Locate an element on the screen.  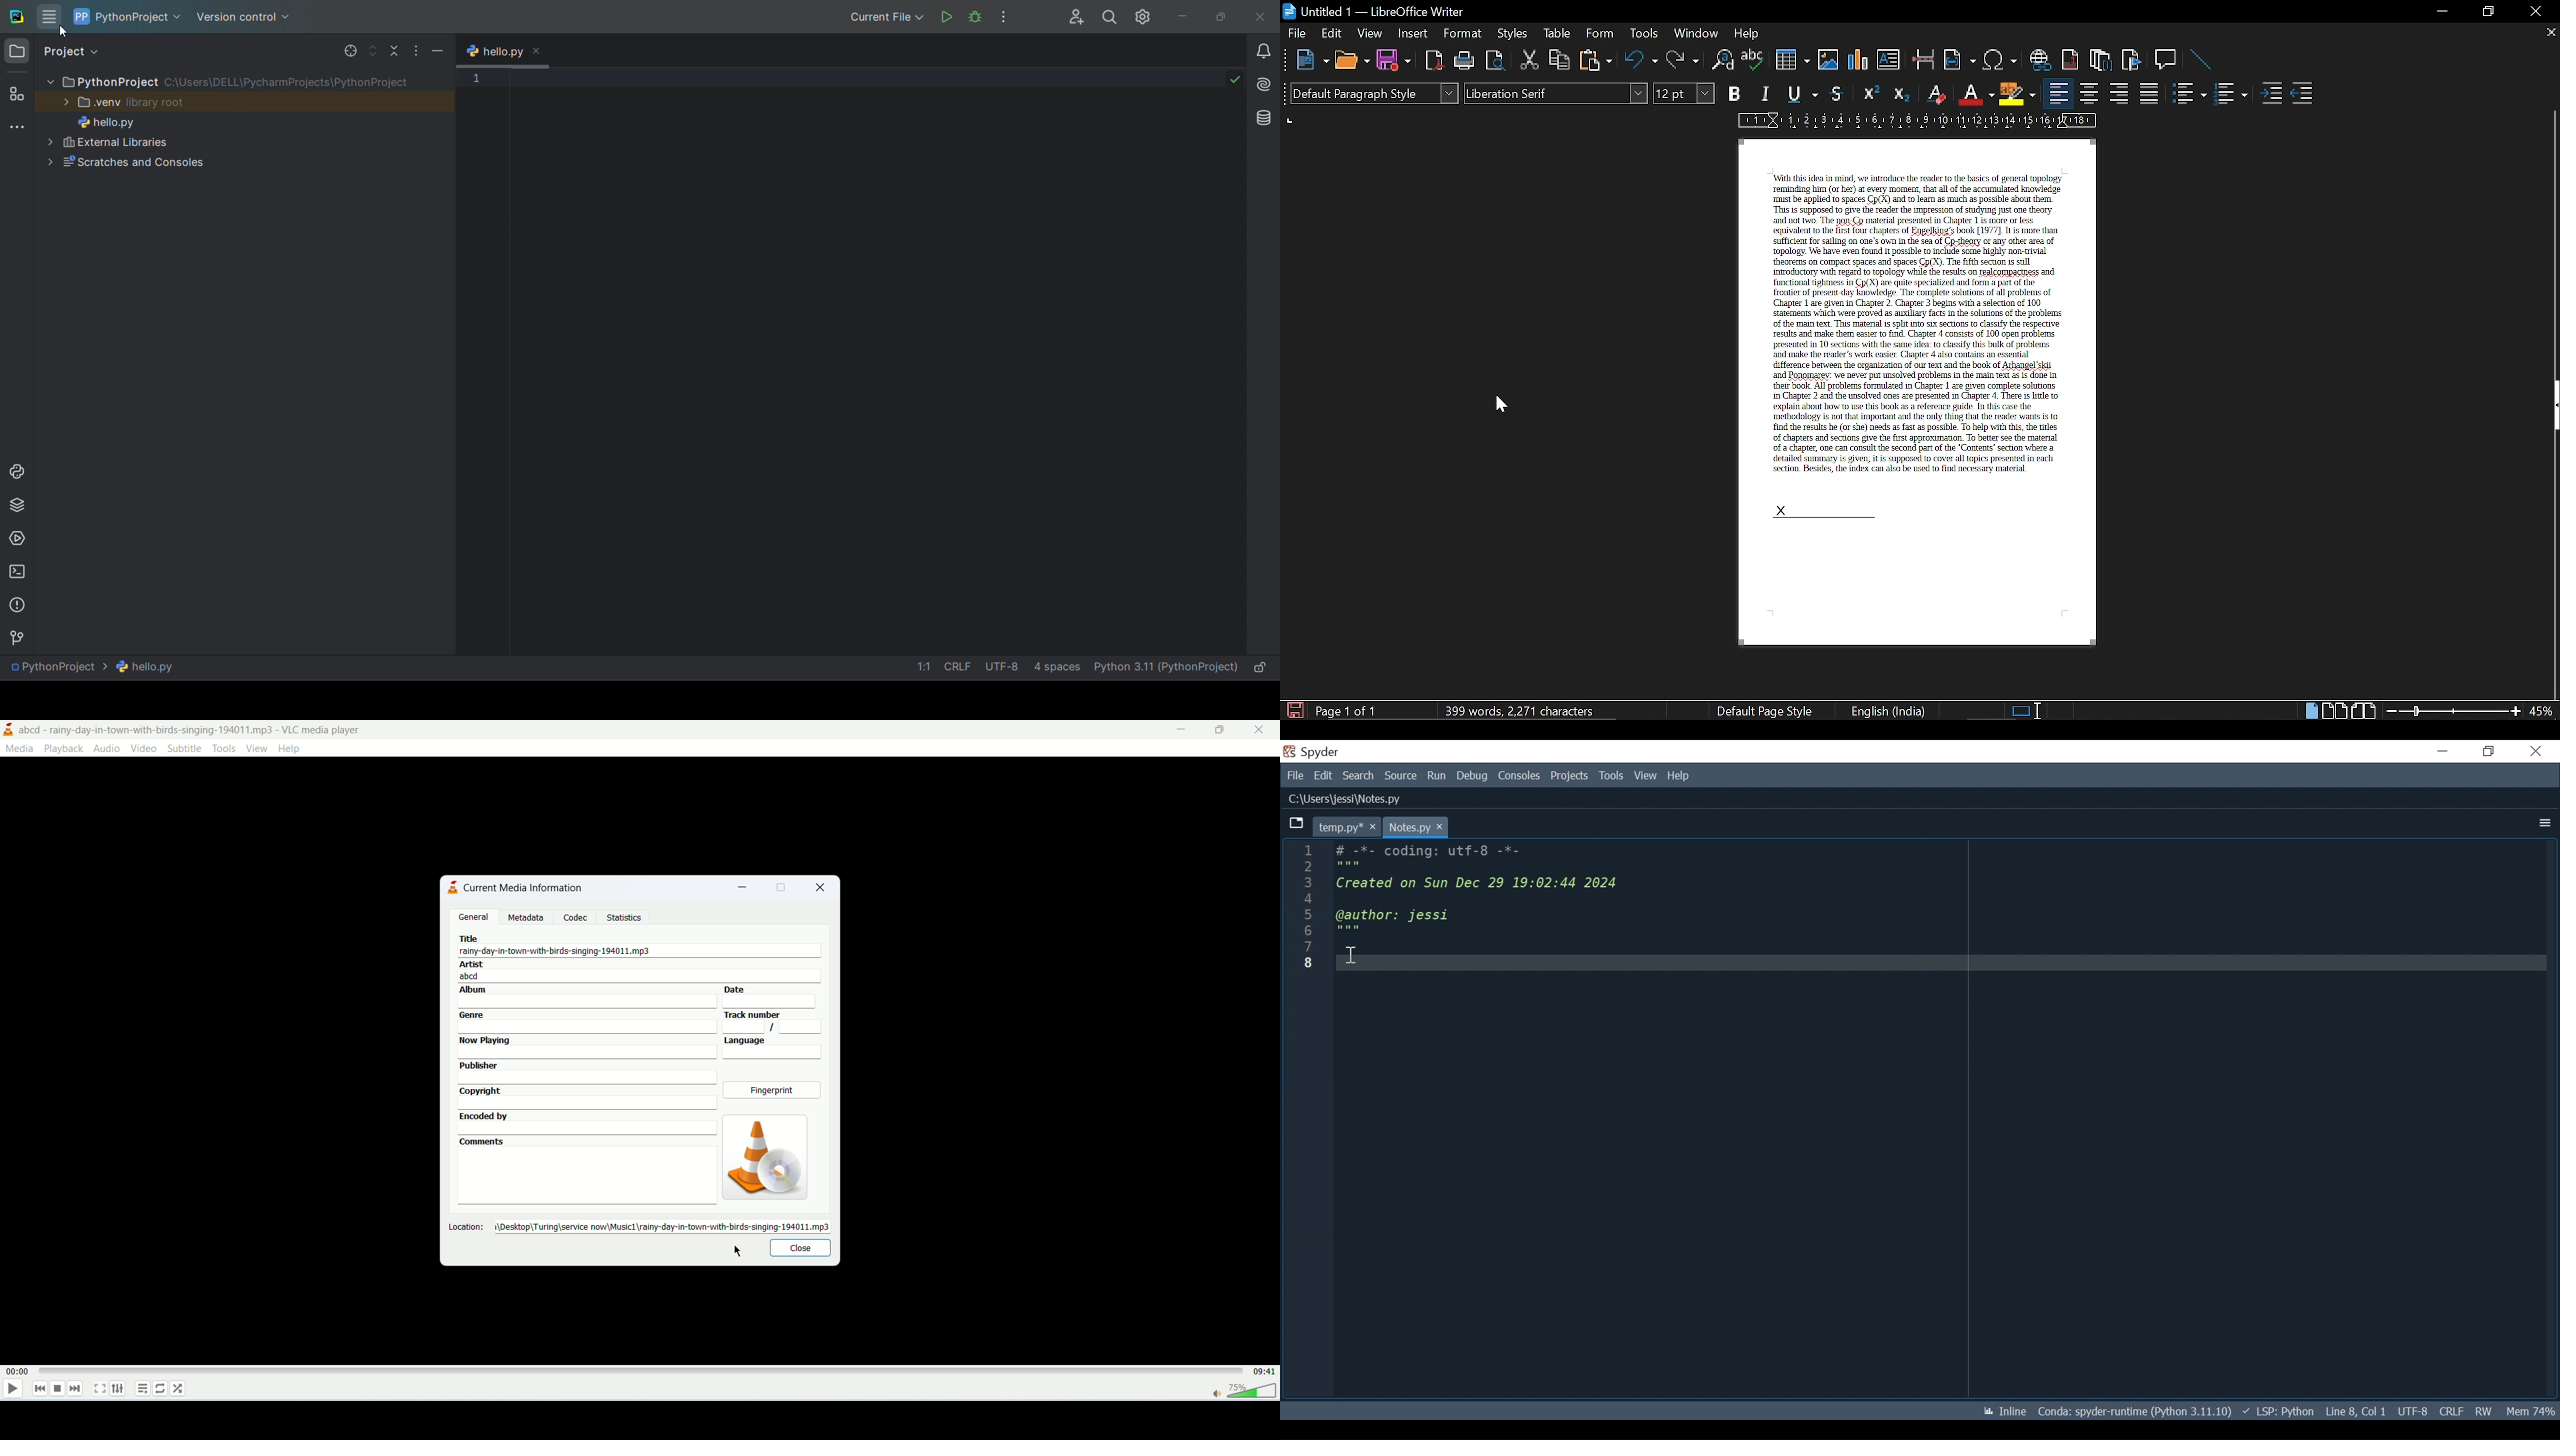
save is located at coordinates (1394, 60).